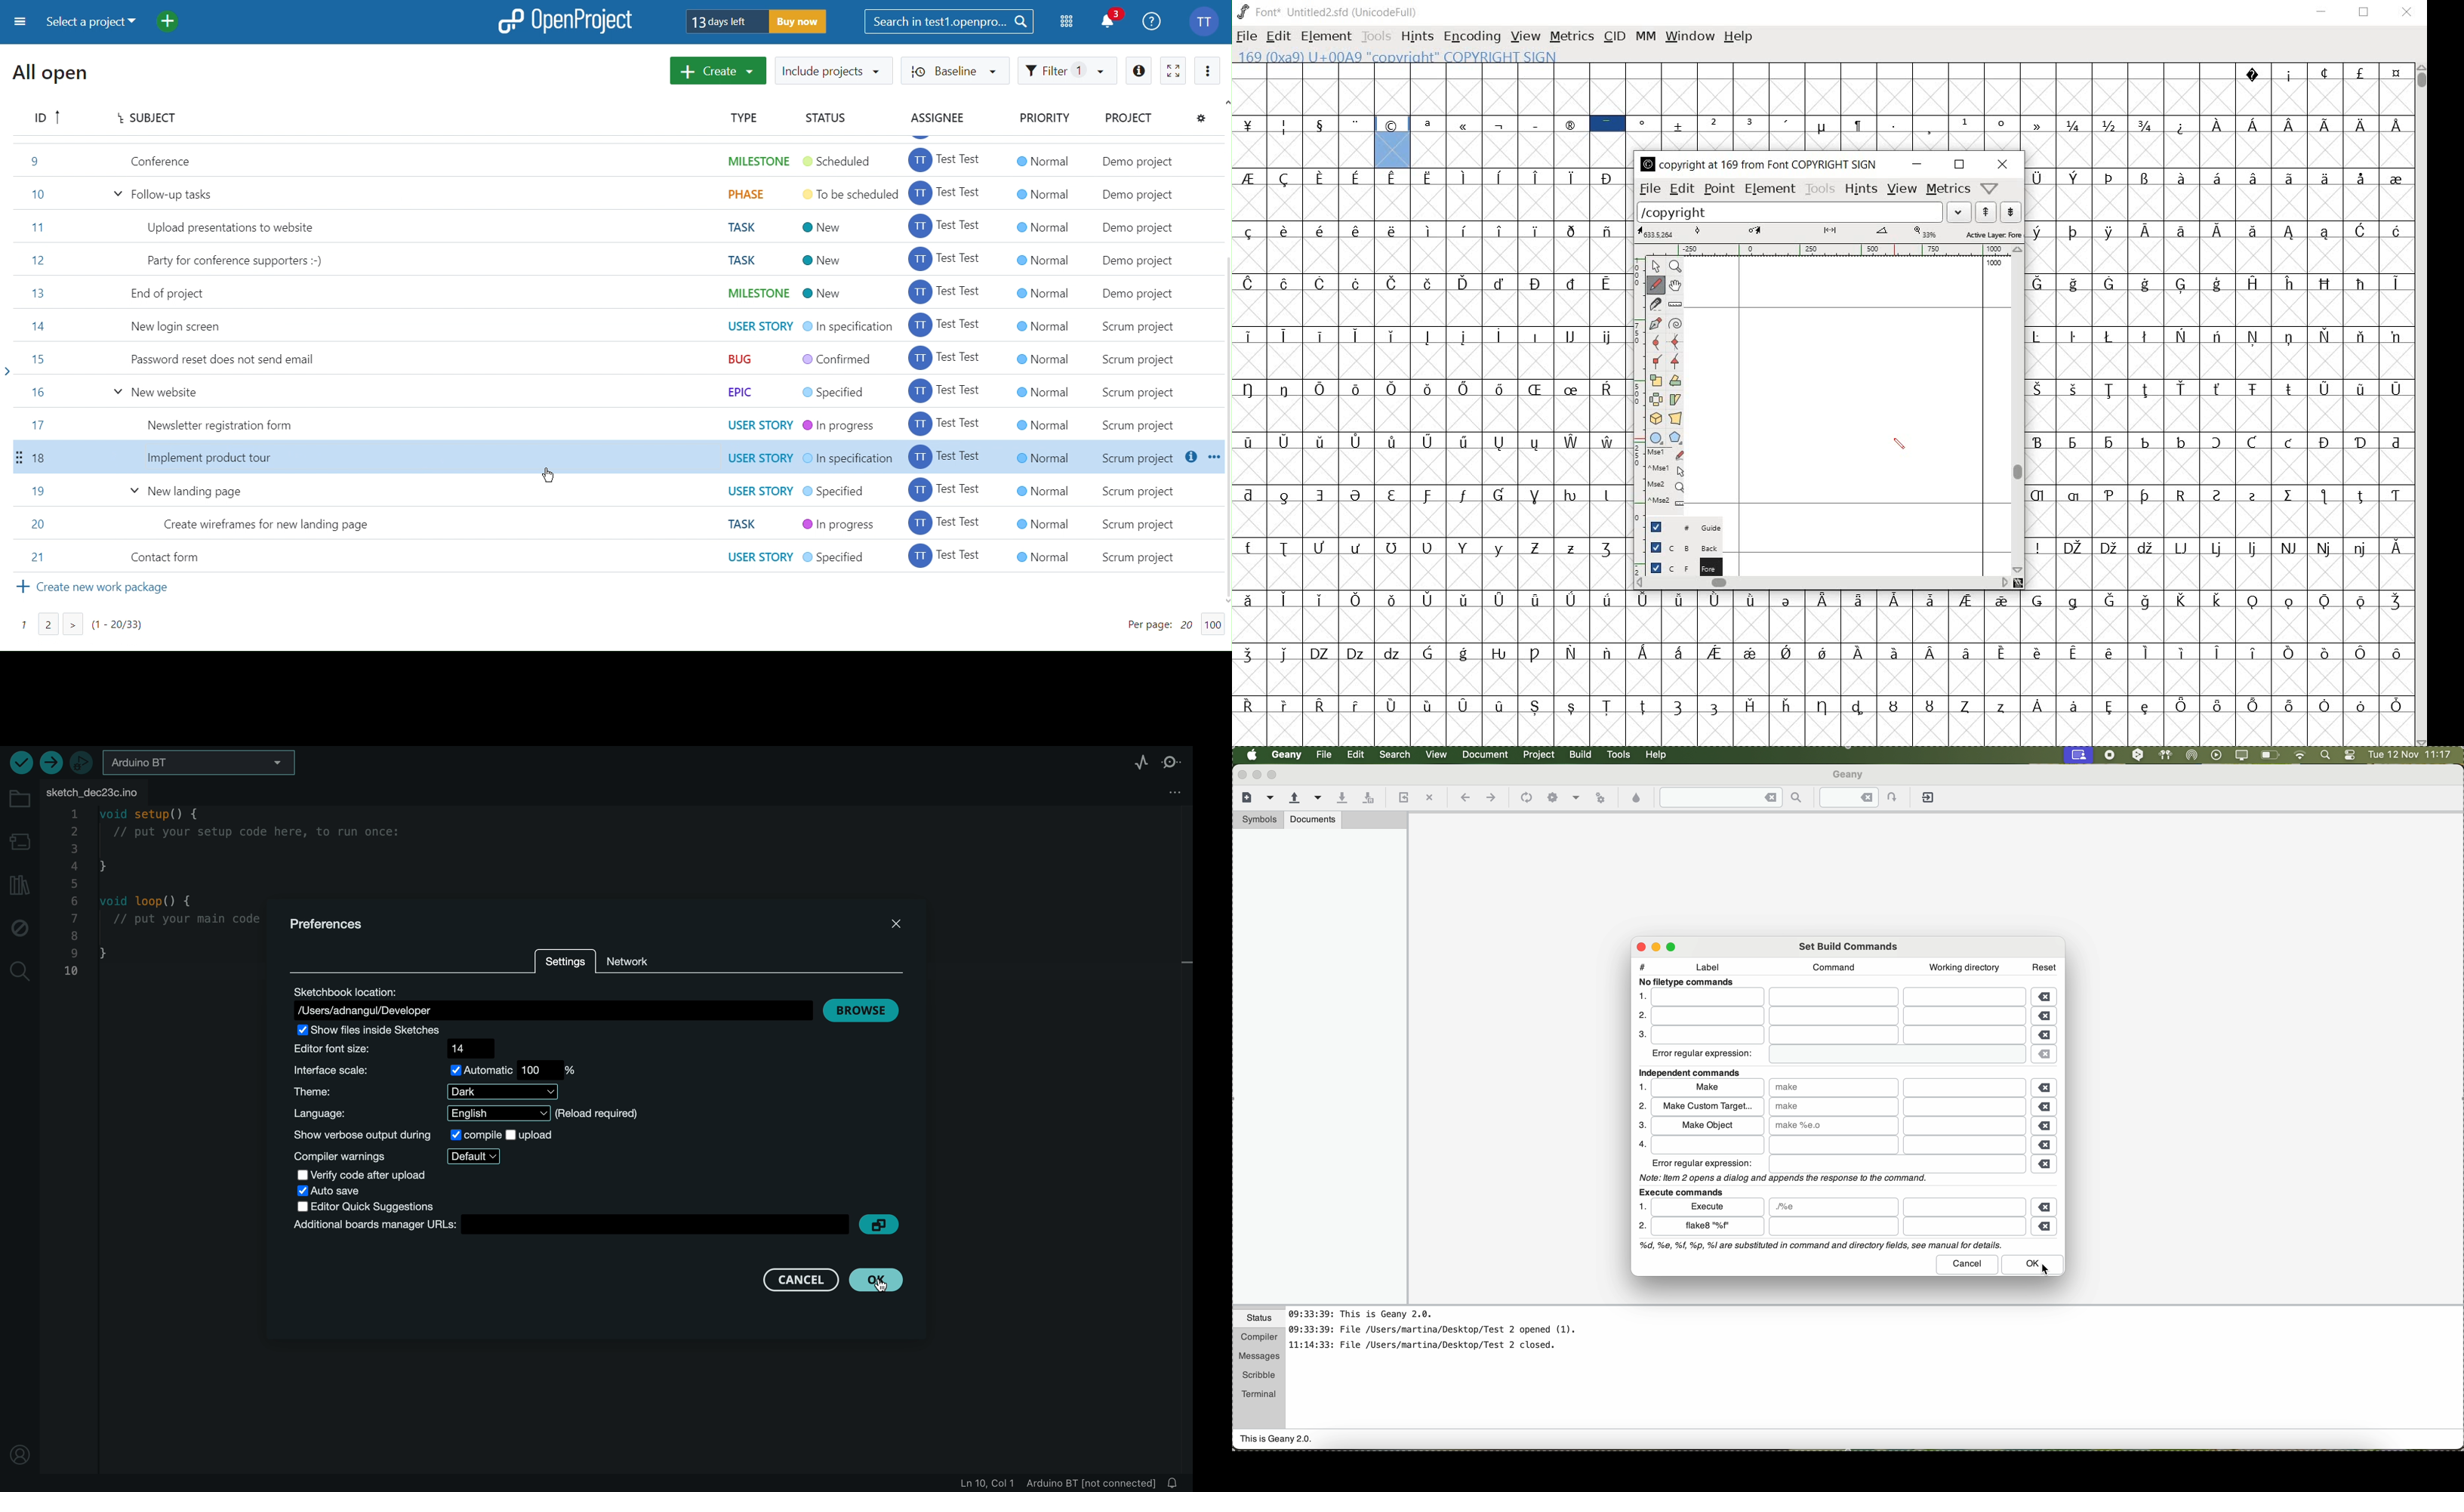 The image size is (2464, 1512). What do you see at coordinates (947, 355) in the screenshot?
I see `Assignee of Work Packages` at bounding box center [947, 355].